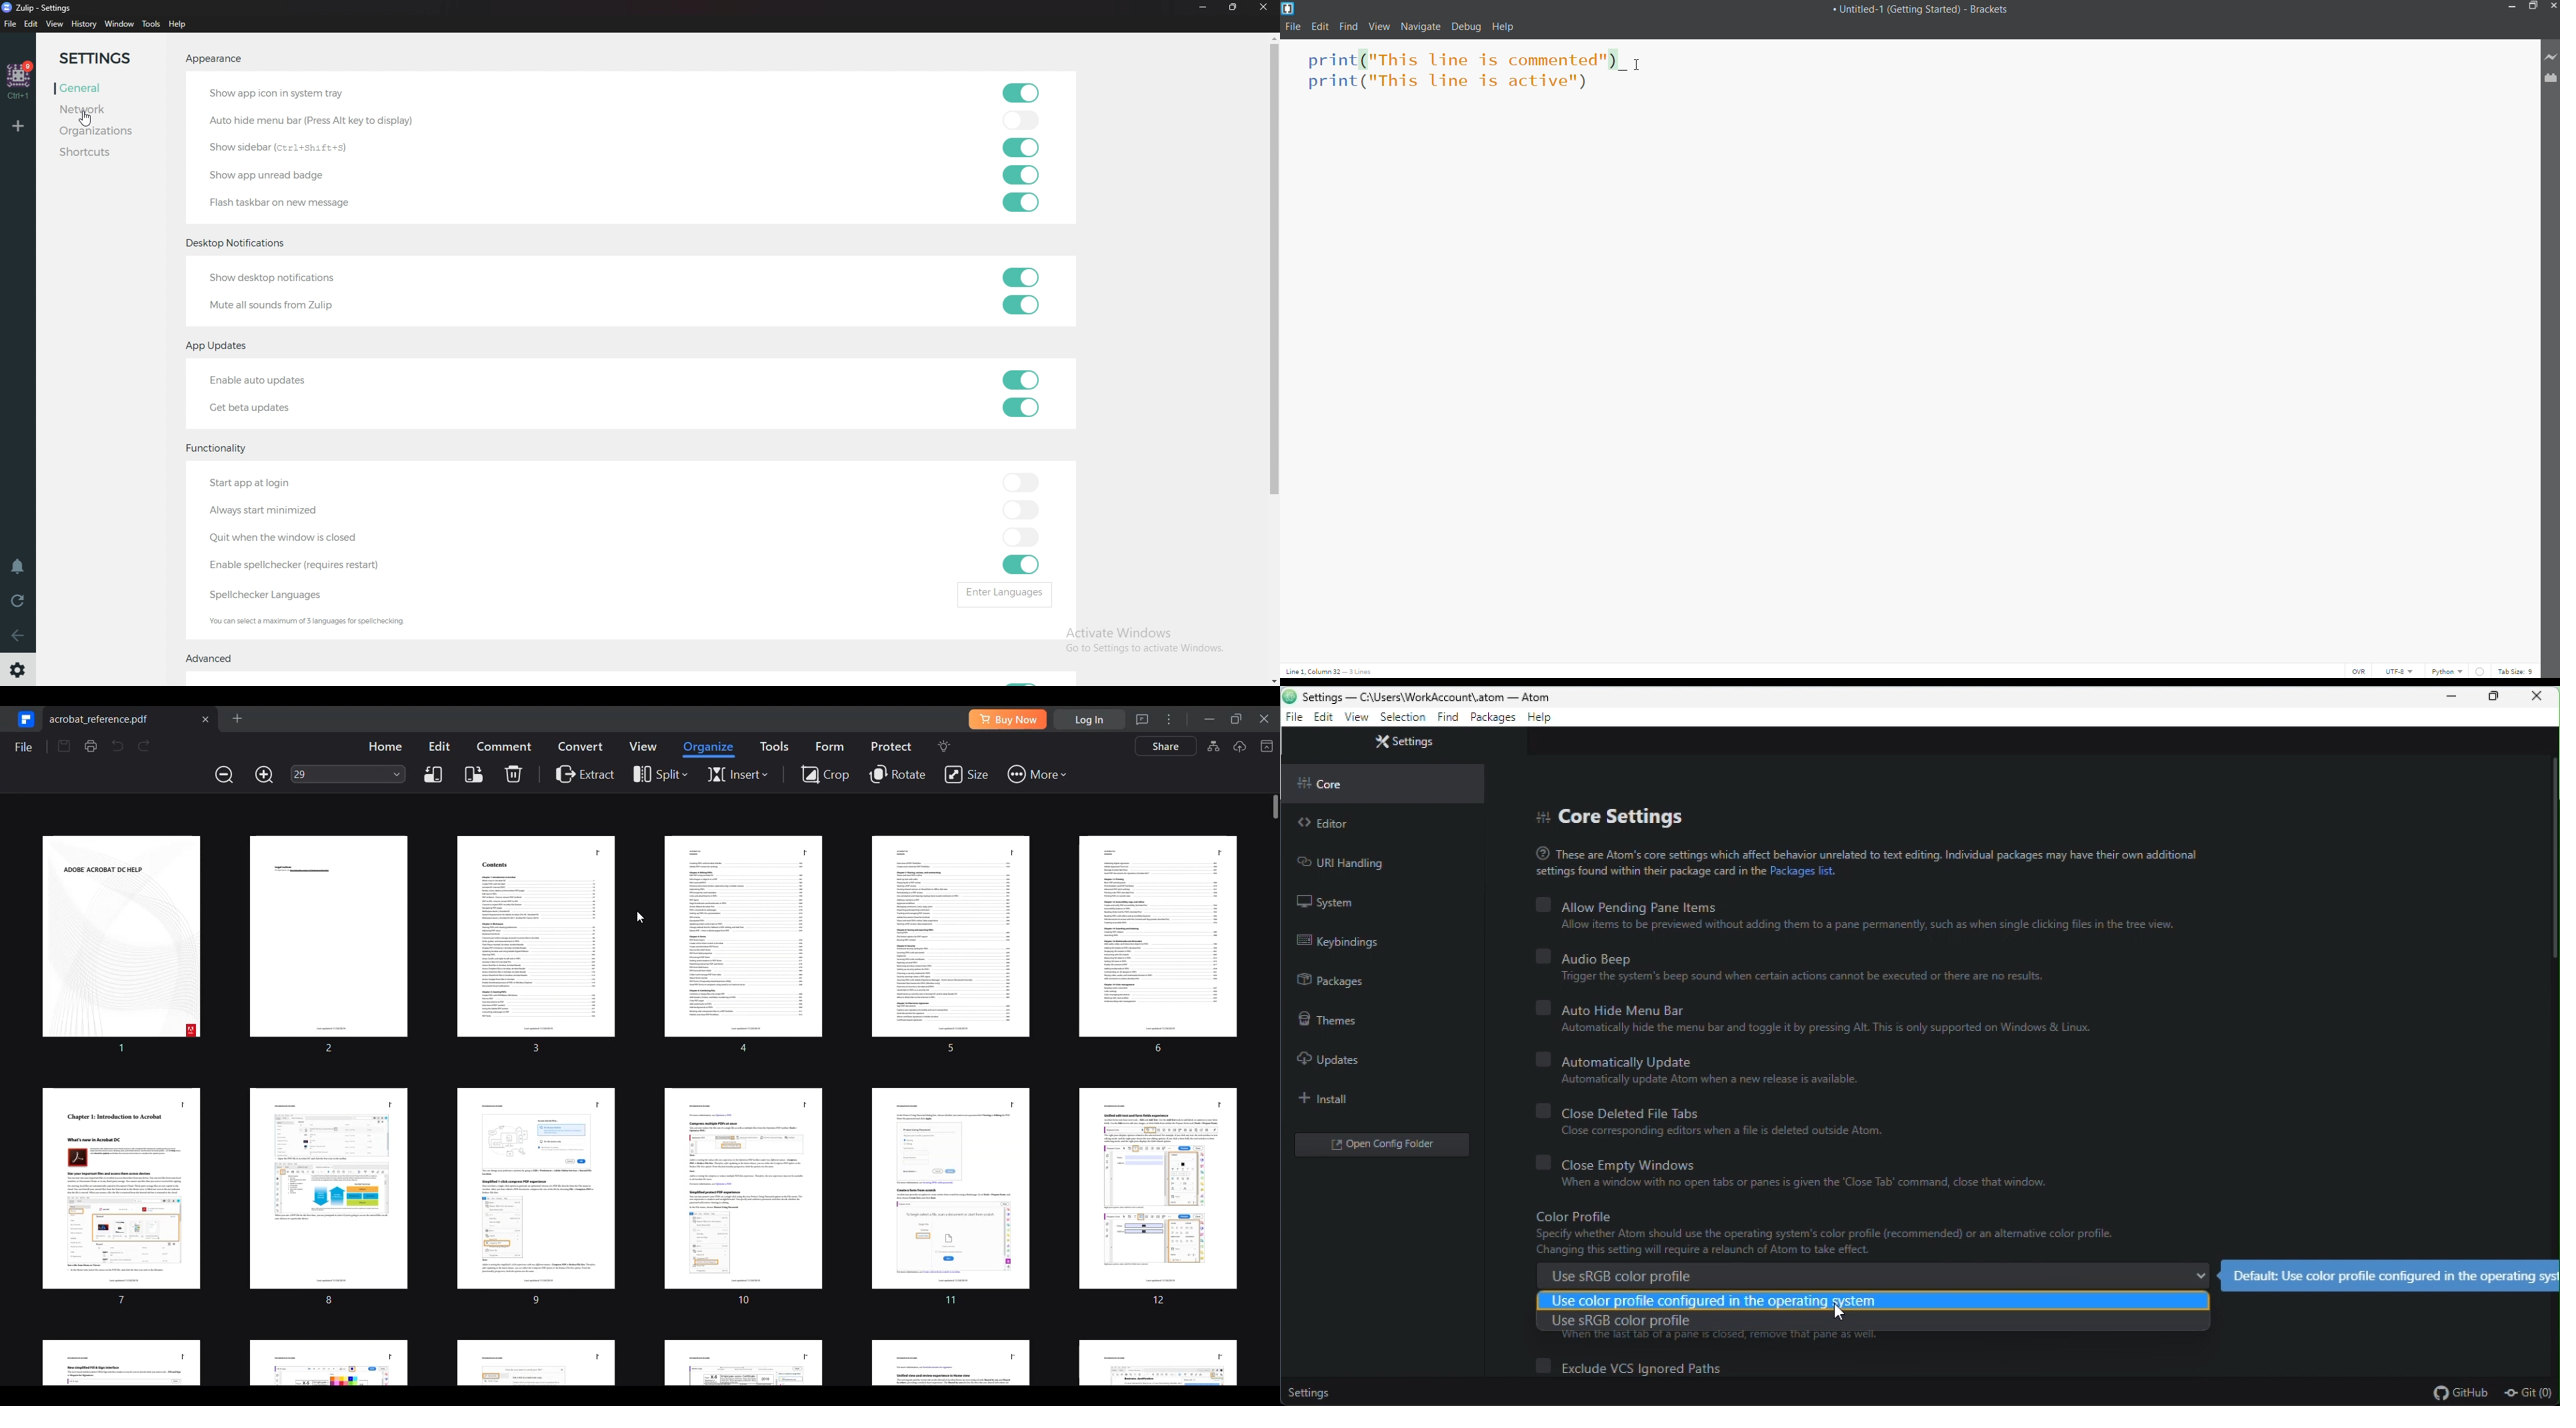 This screenshot has width=2576, height=1428. I want to click on Quit when window is closed, so click(317, 538).